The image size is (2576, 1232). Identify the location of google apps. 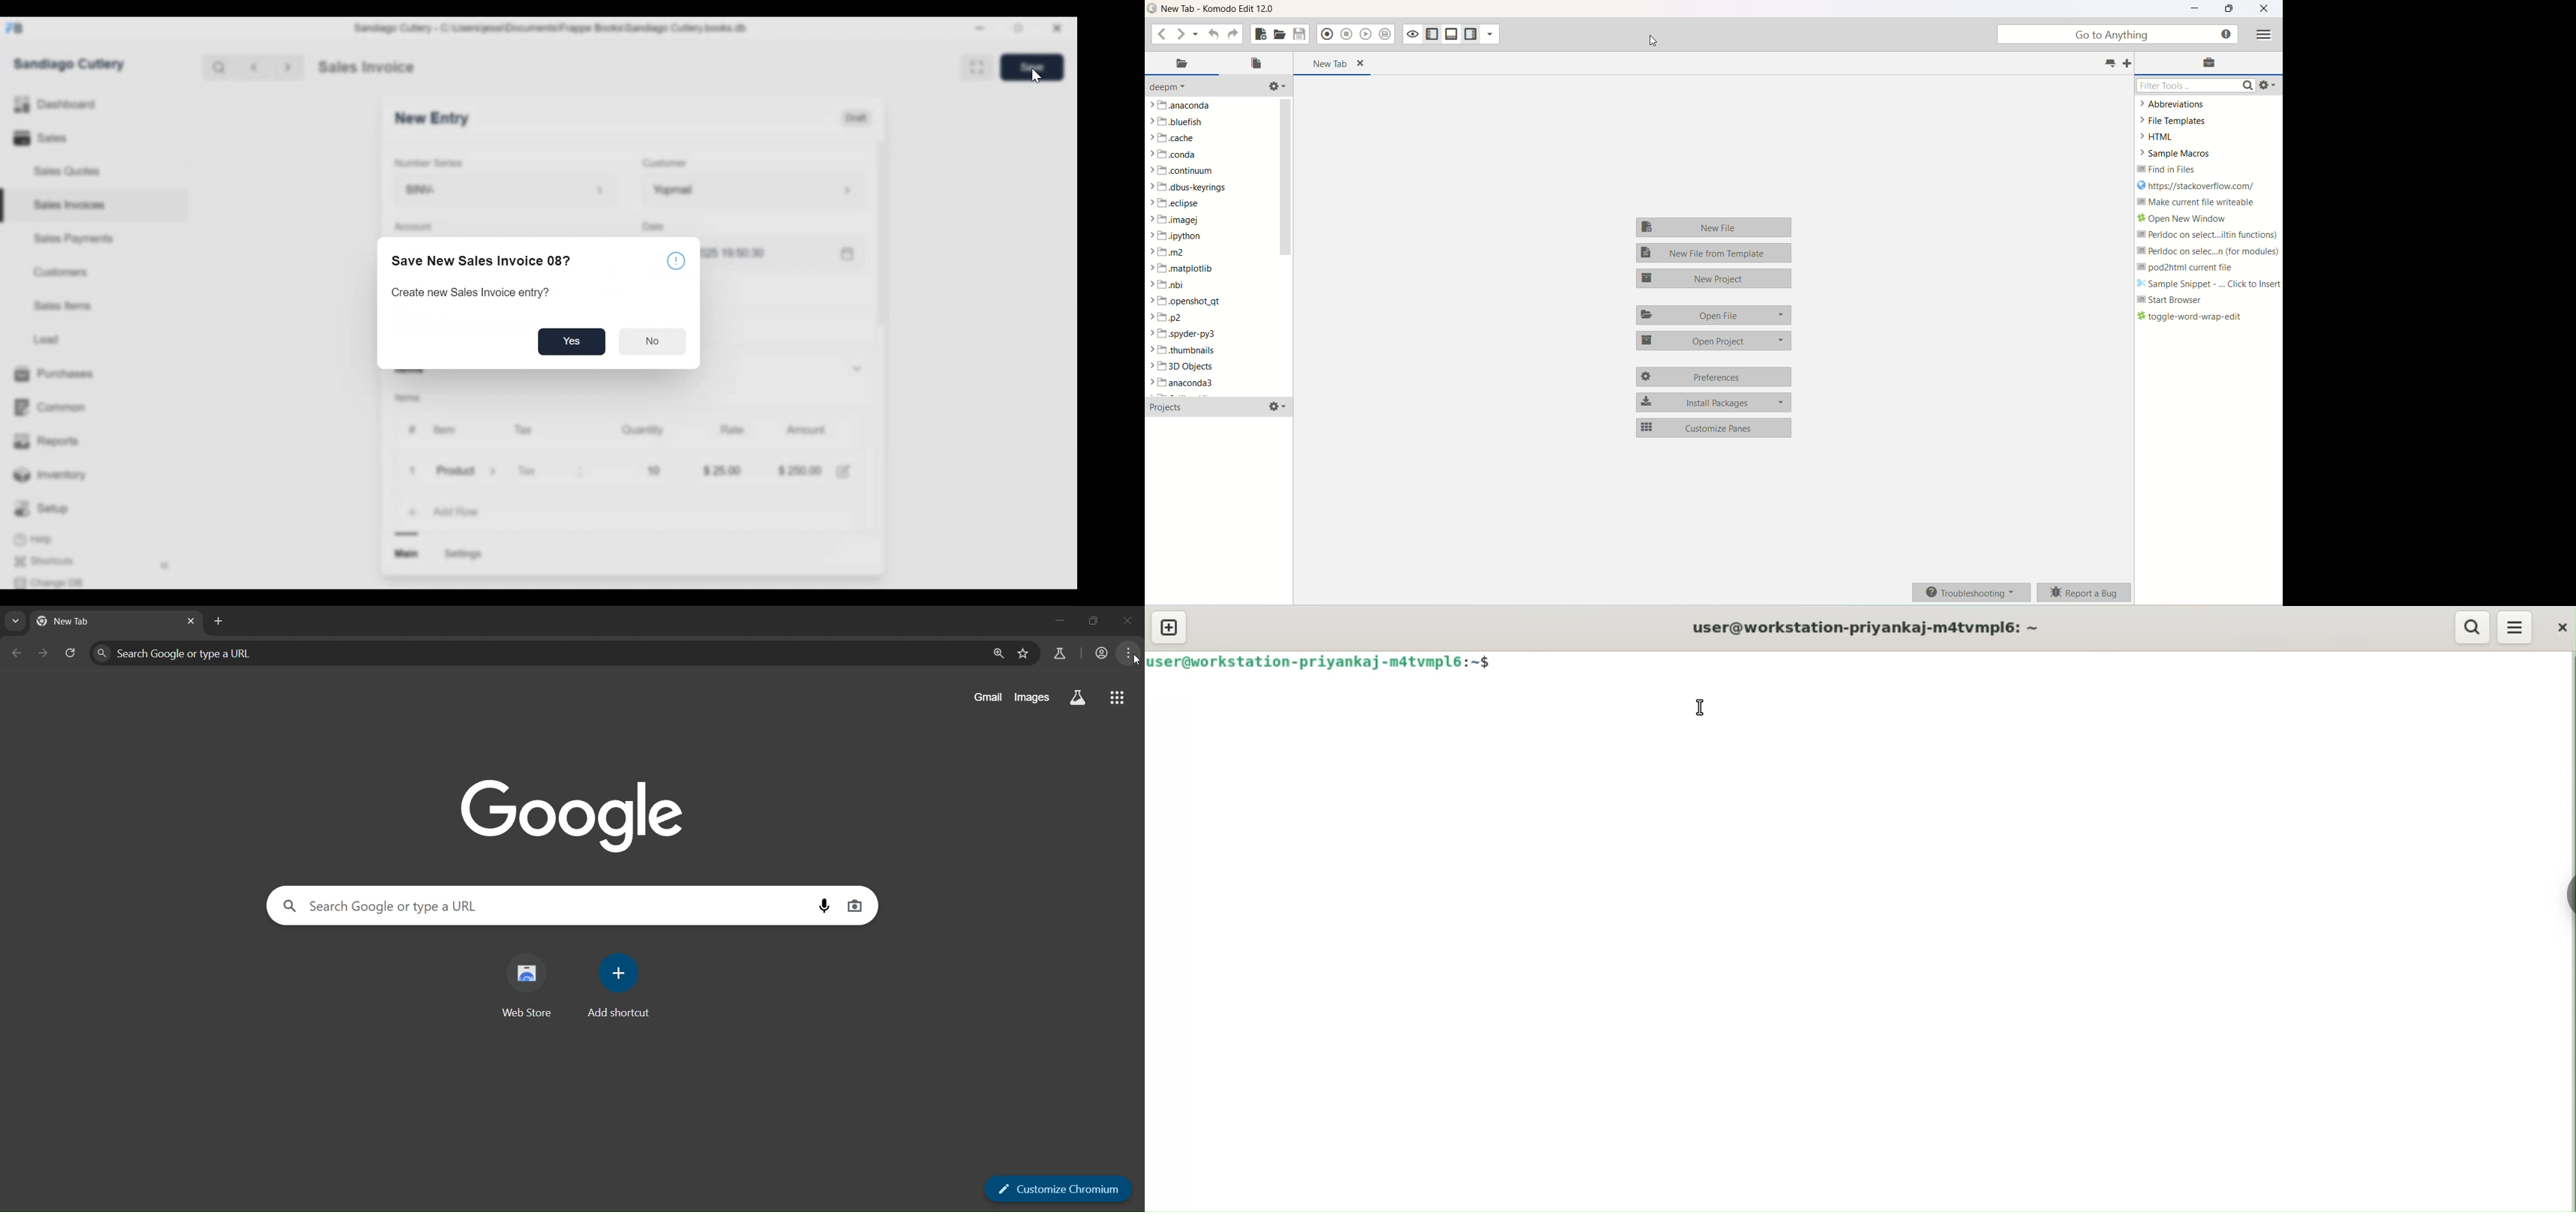
(1117, 698).